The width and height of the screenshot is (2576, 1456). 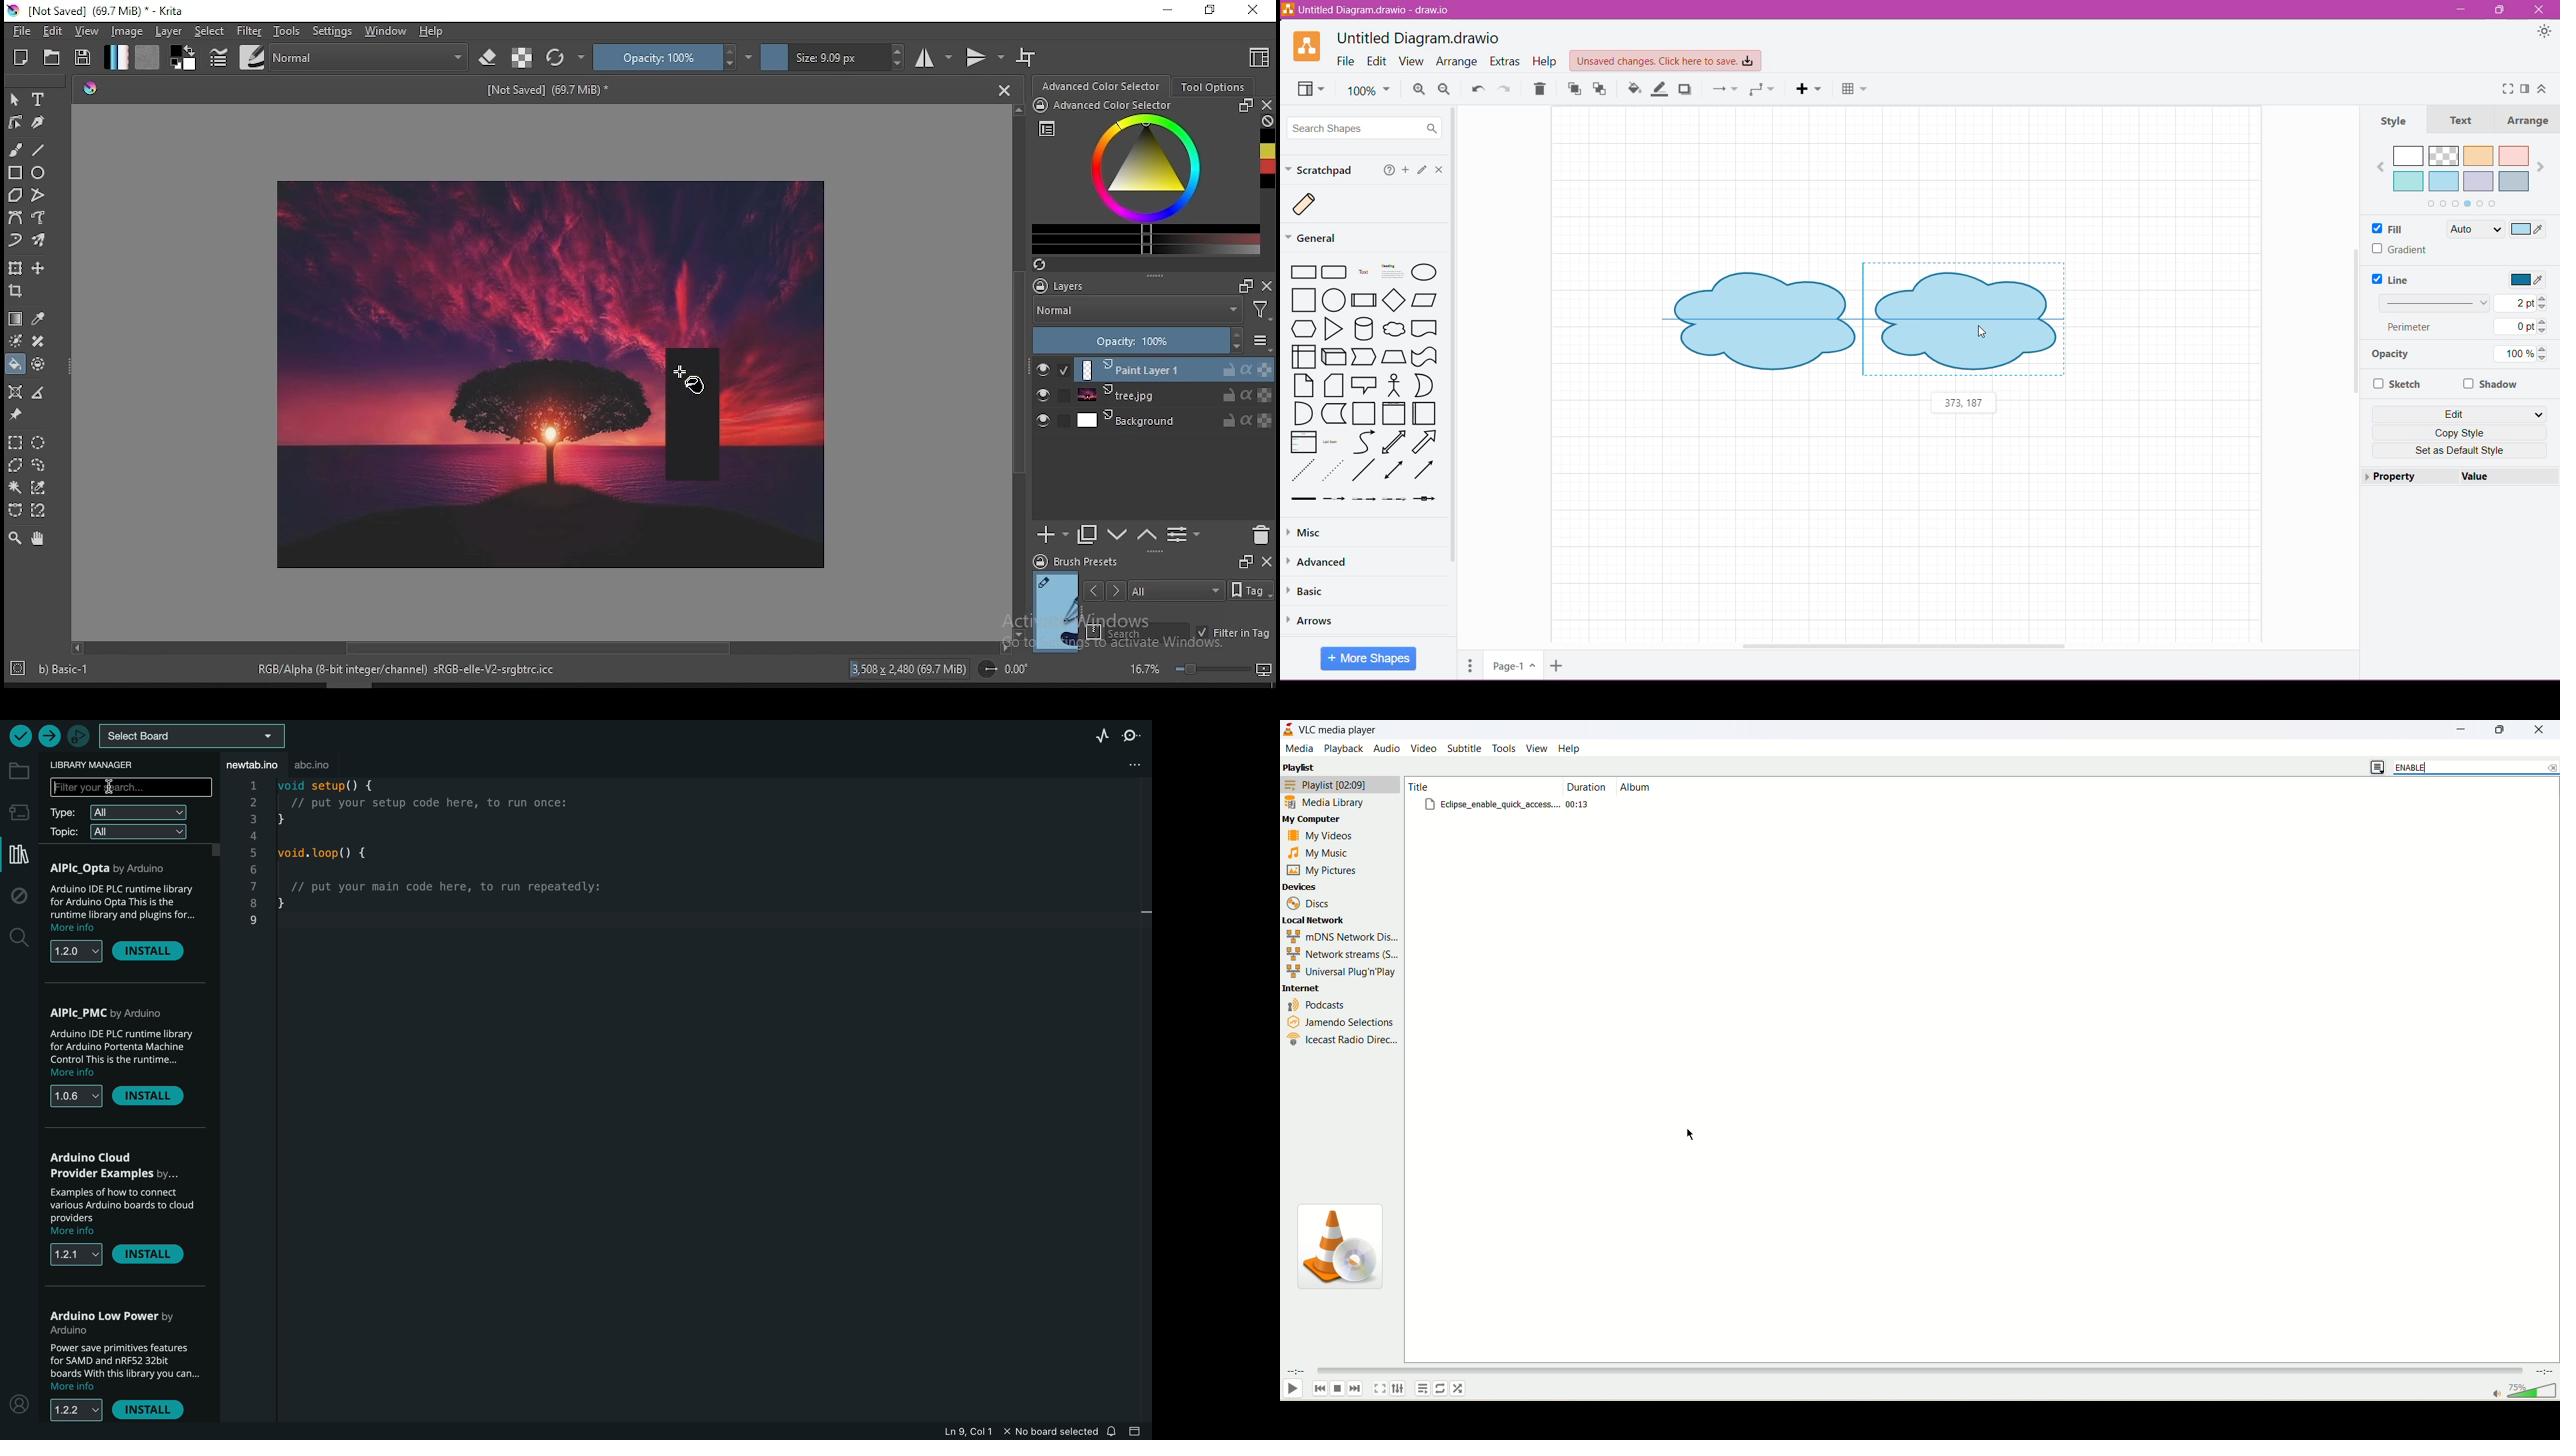 What do you see at coordinates (1665, 61) in the screenshot?
I see `Unsaved Changes. Click here to save` at bounding box center [1665, 61].